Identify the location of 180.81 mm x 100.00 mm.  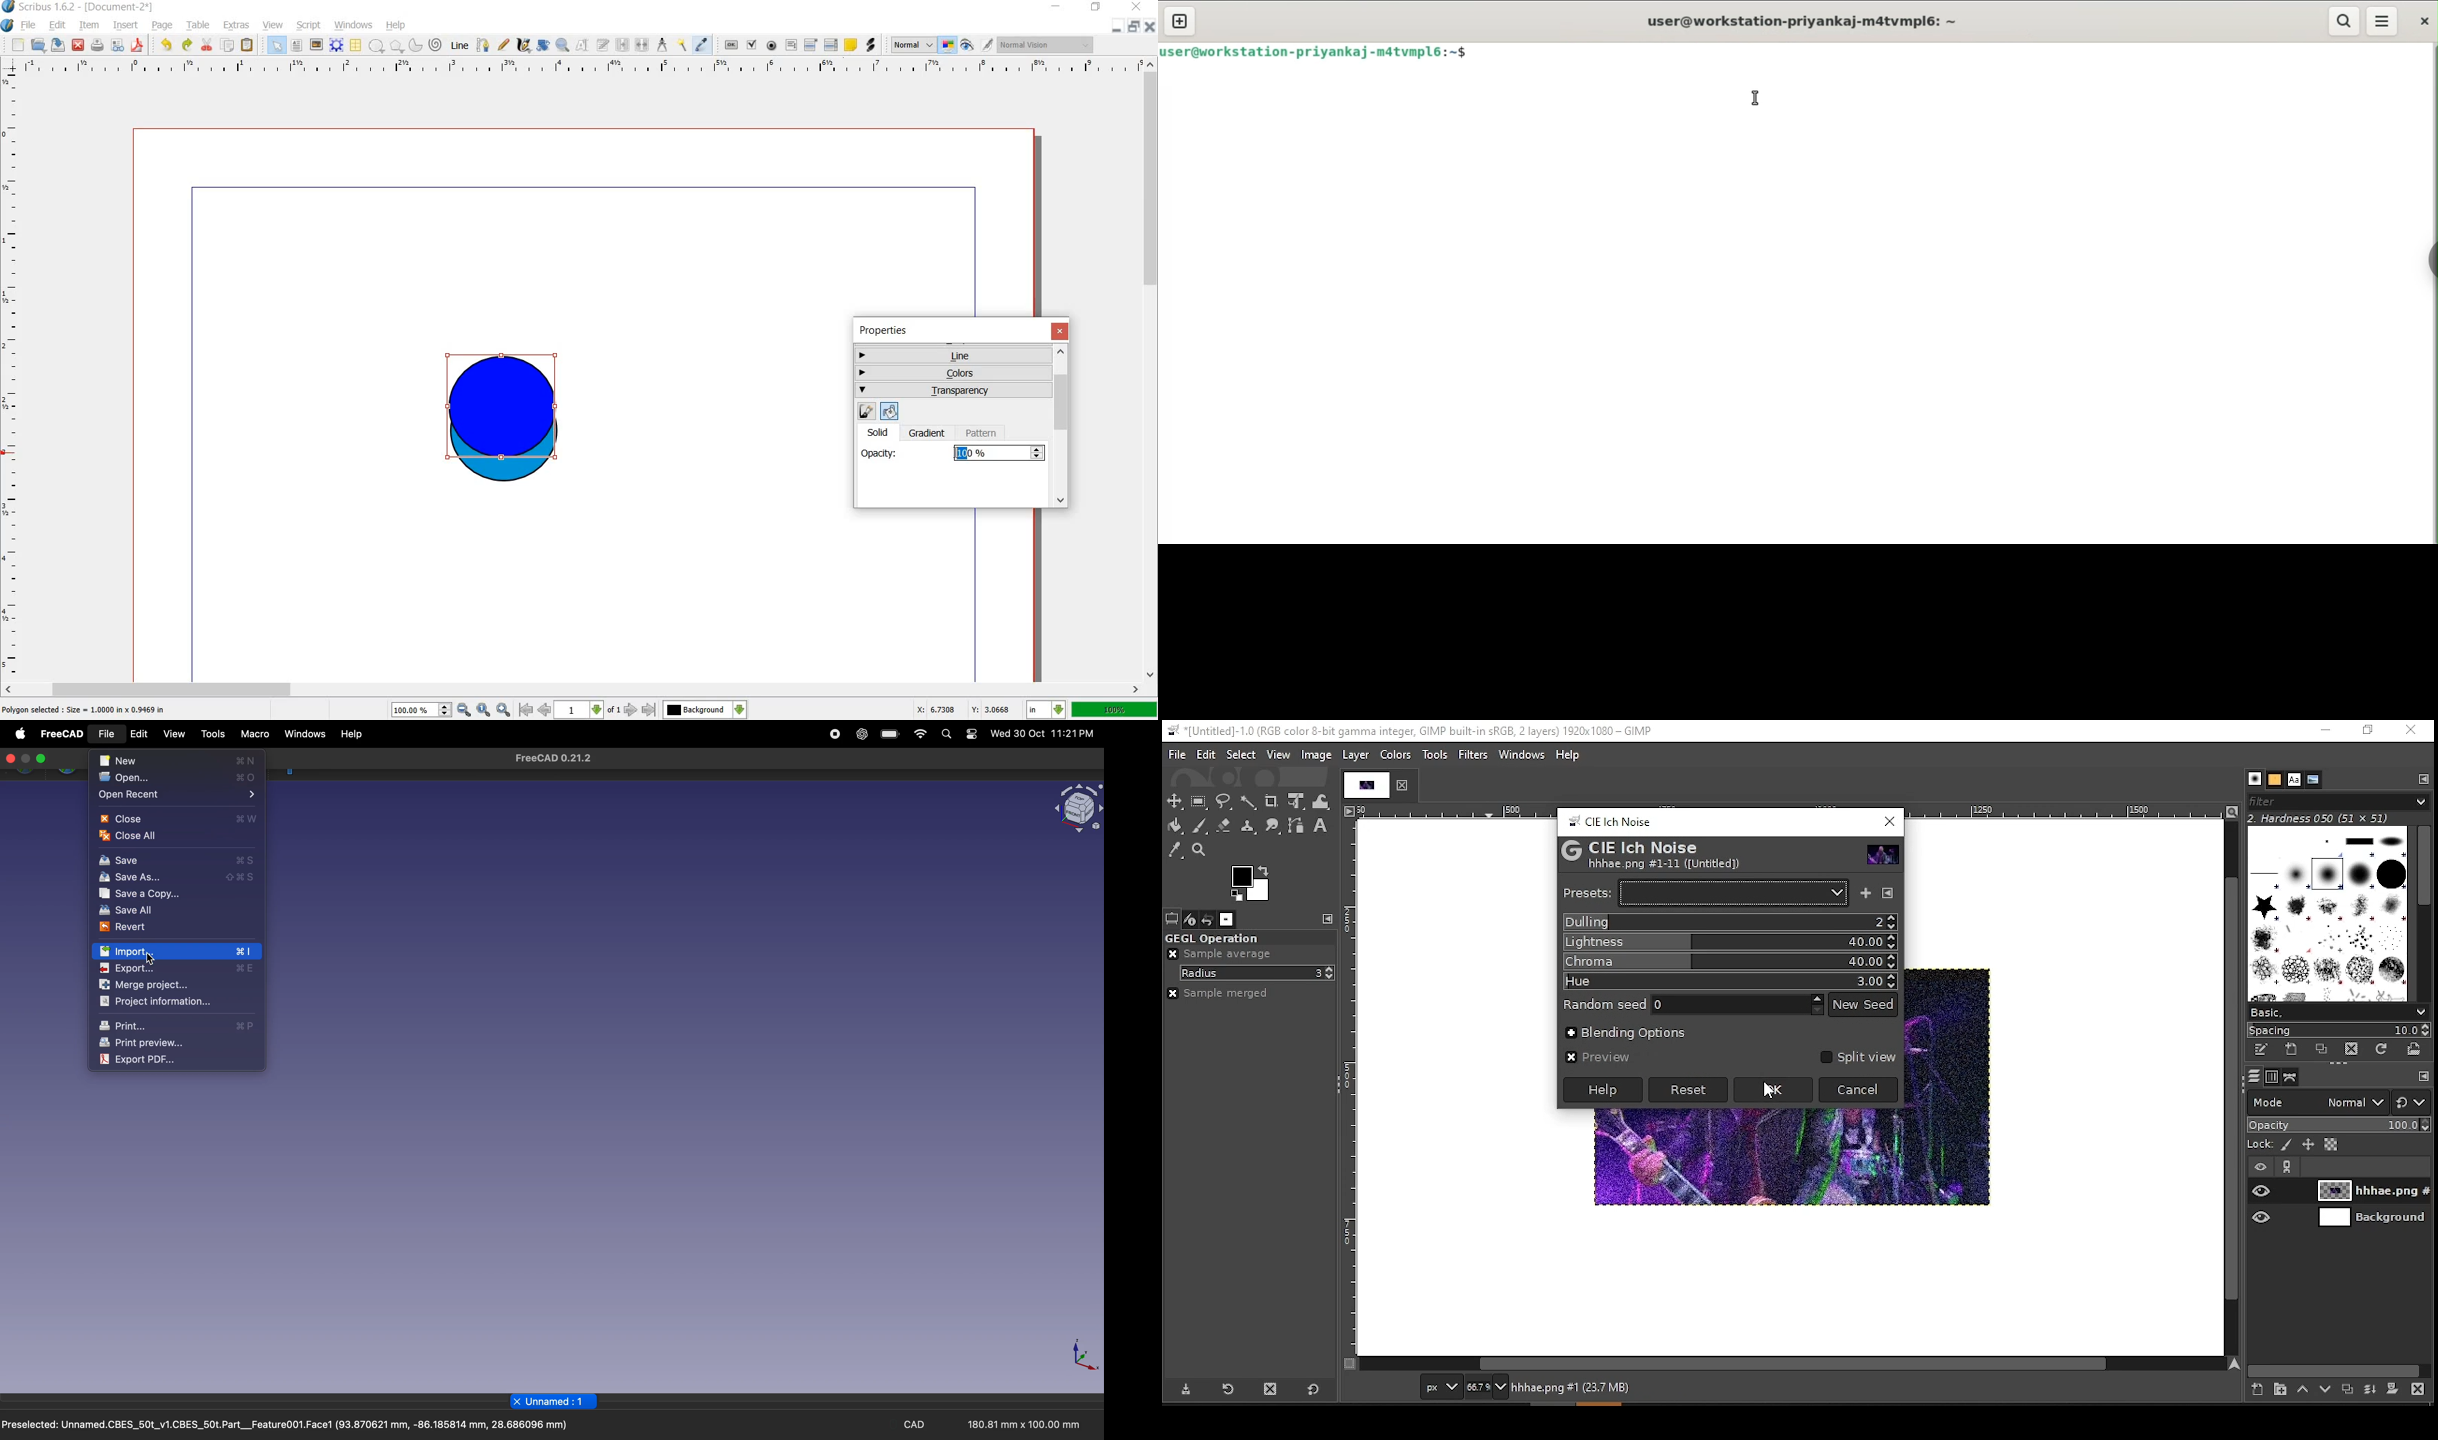
(1021, 1425).